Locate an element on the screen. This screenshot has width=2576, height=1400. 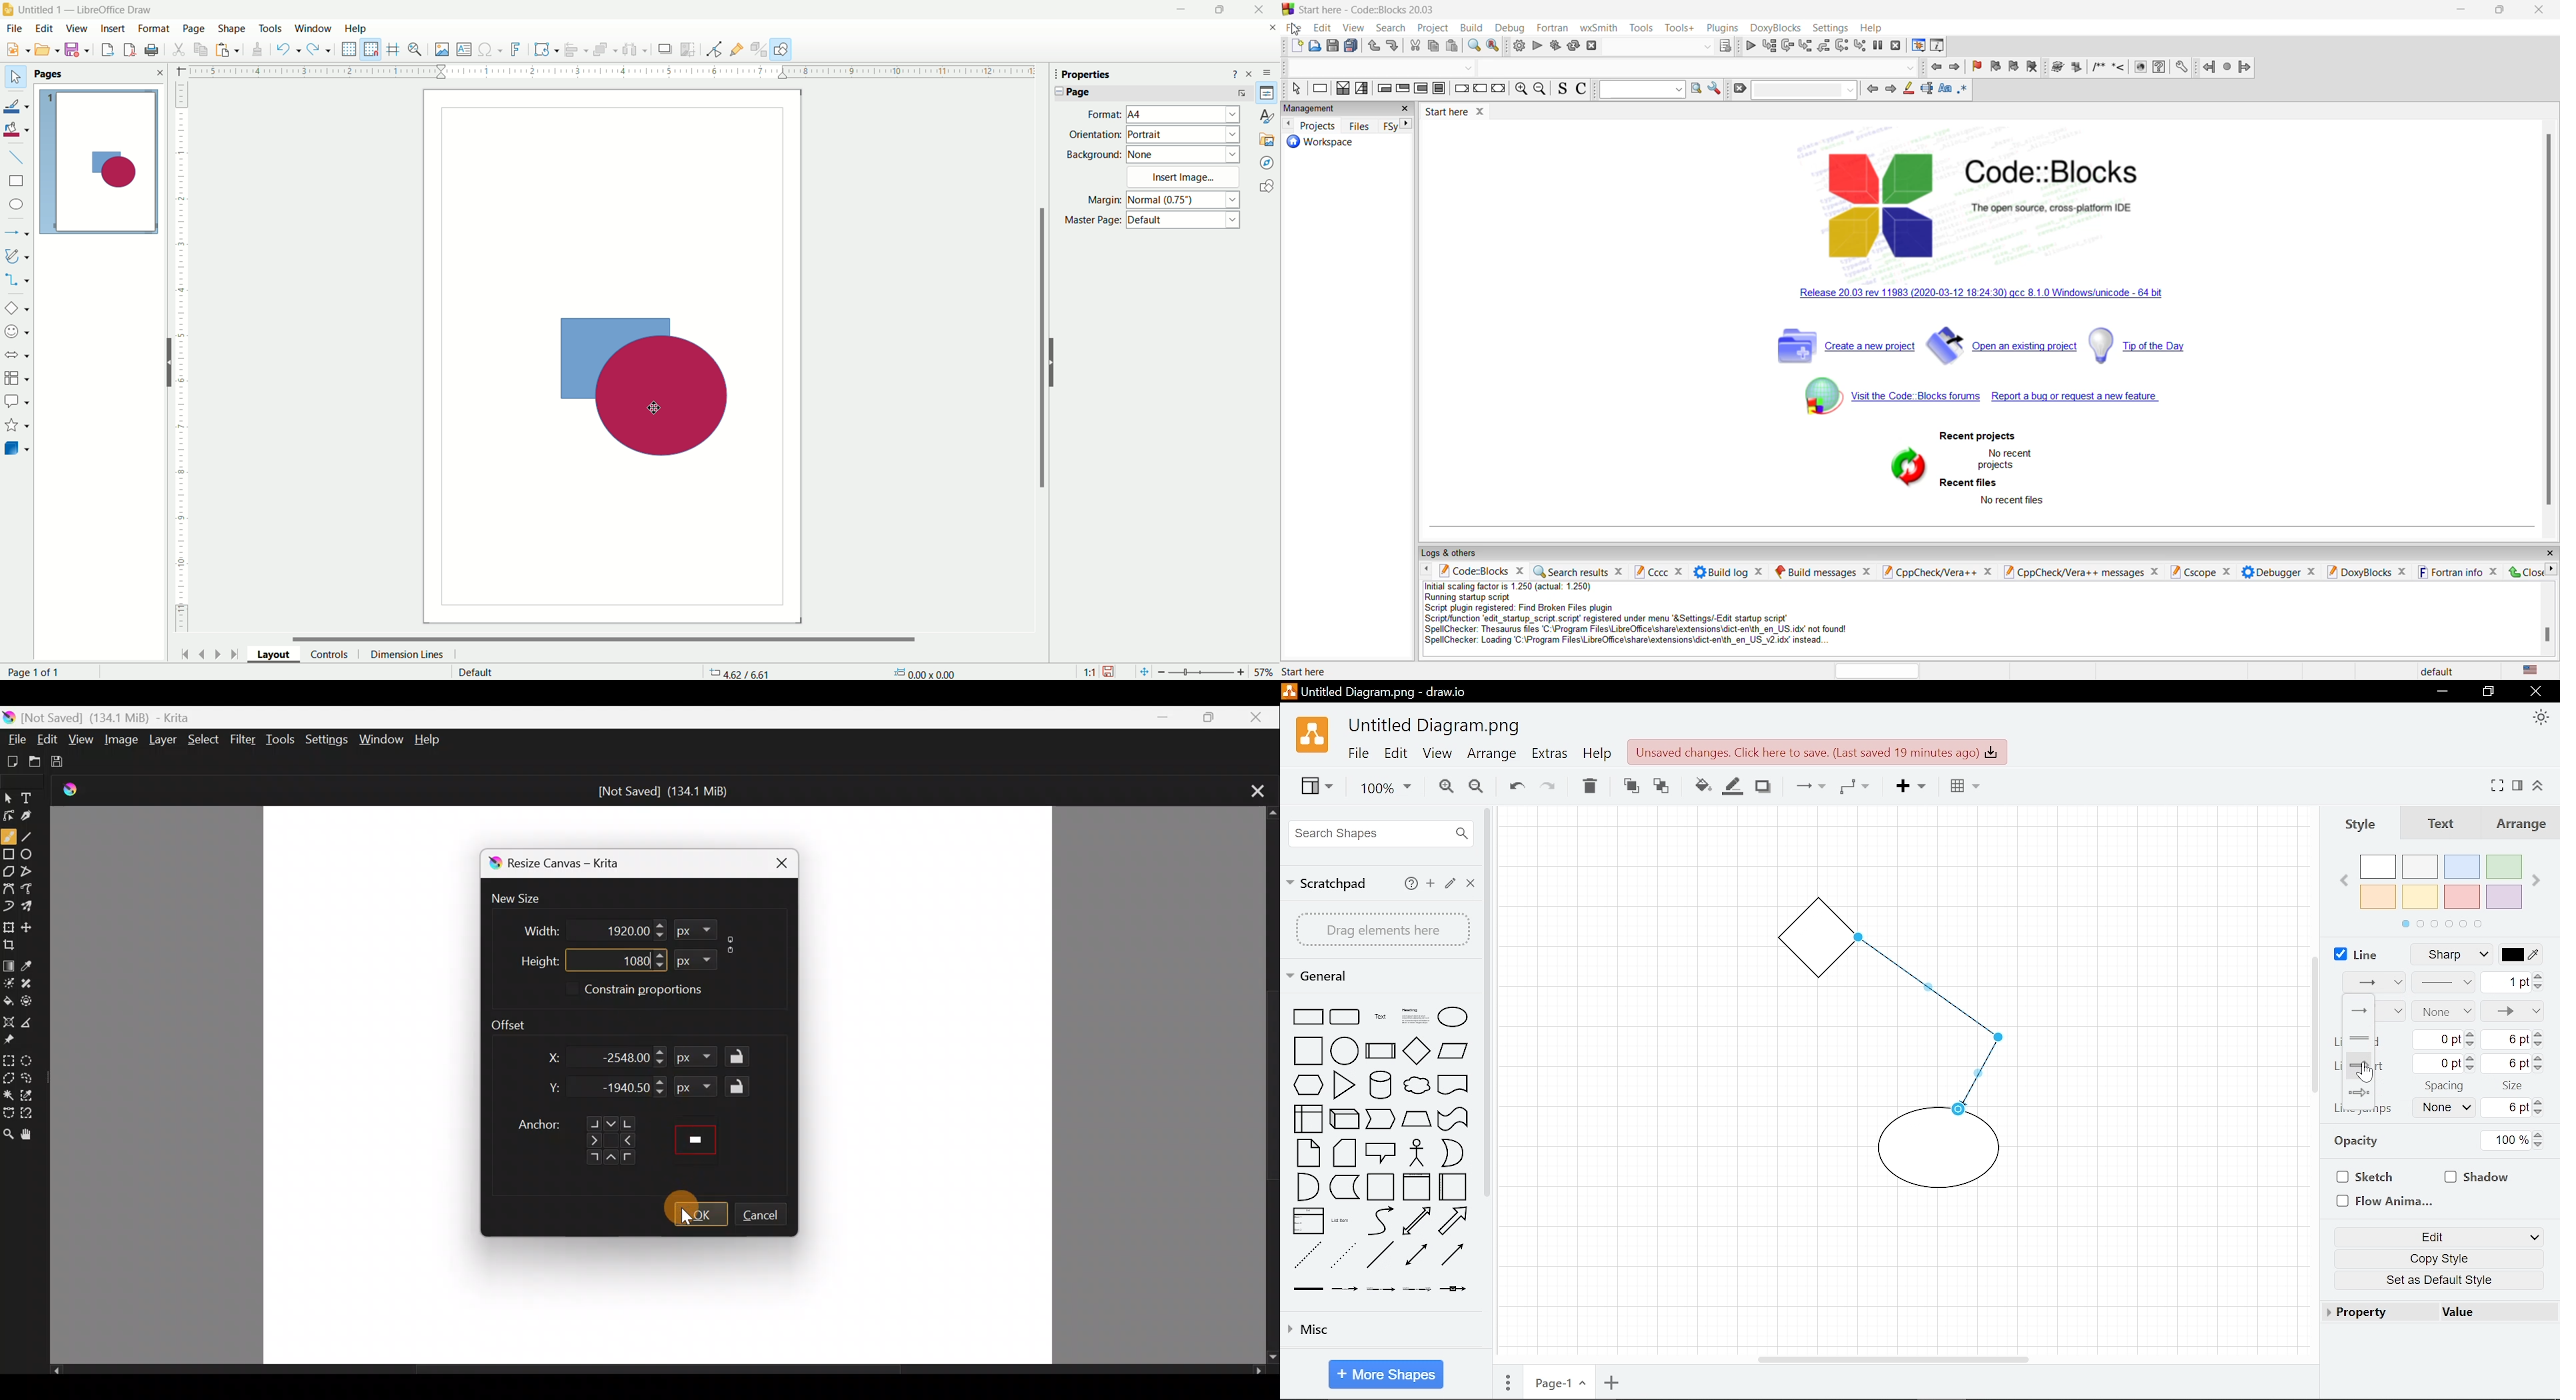
new file is located at coordinates (1297, 45).